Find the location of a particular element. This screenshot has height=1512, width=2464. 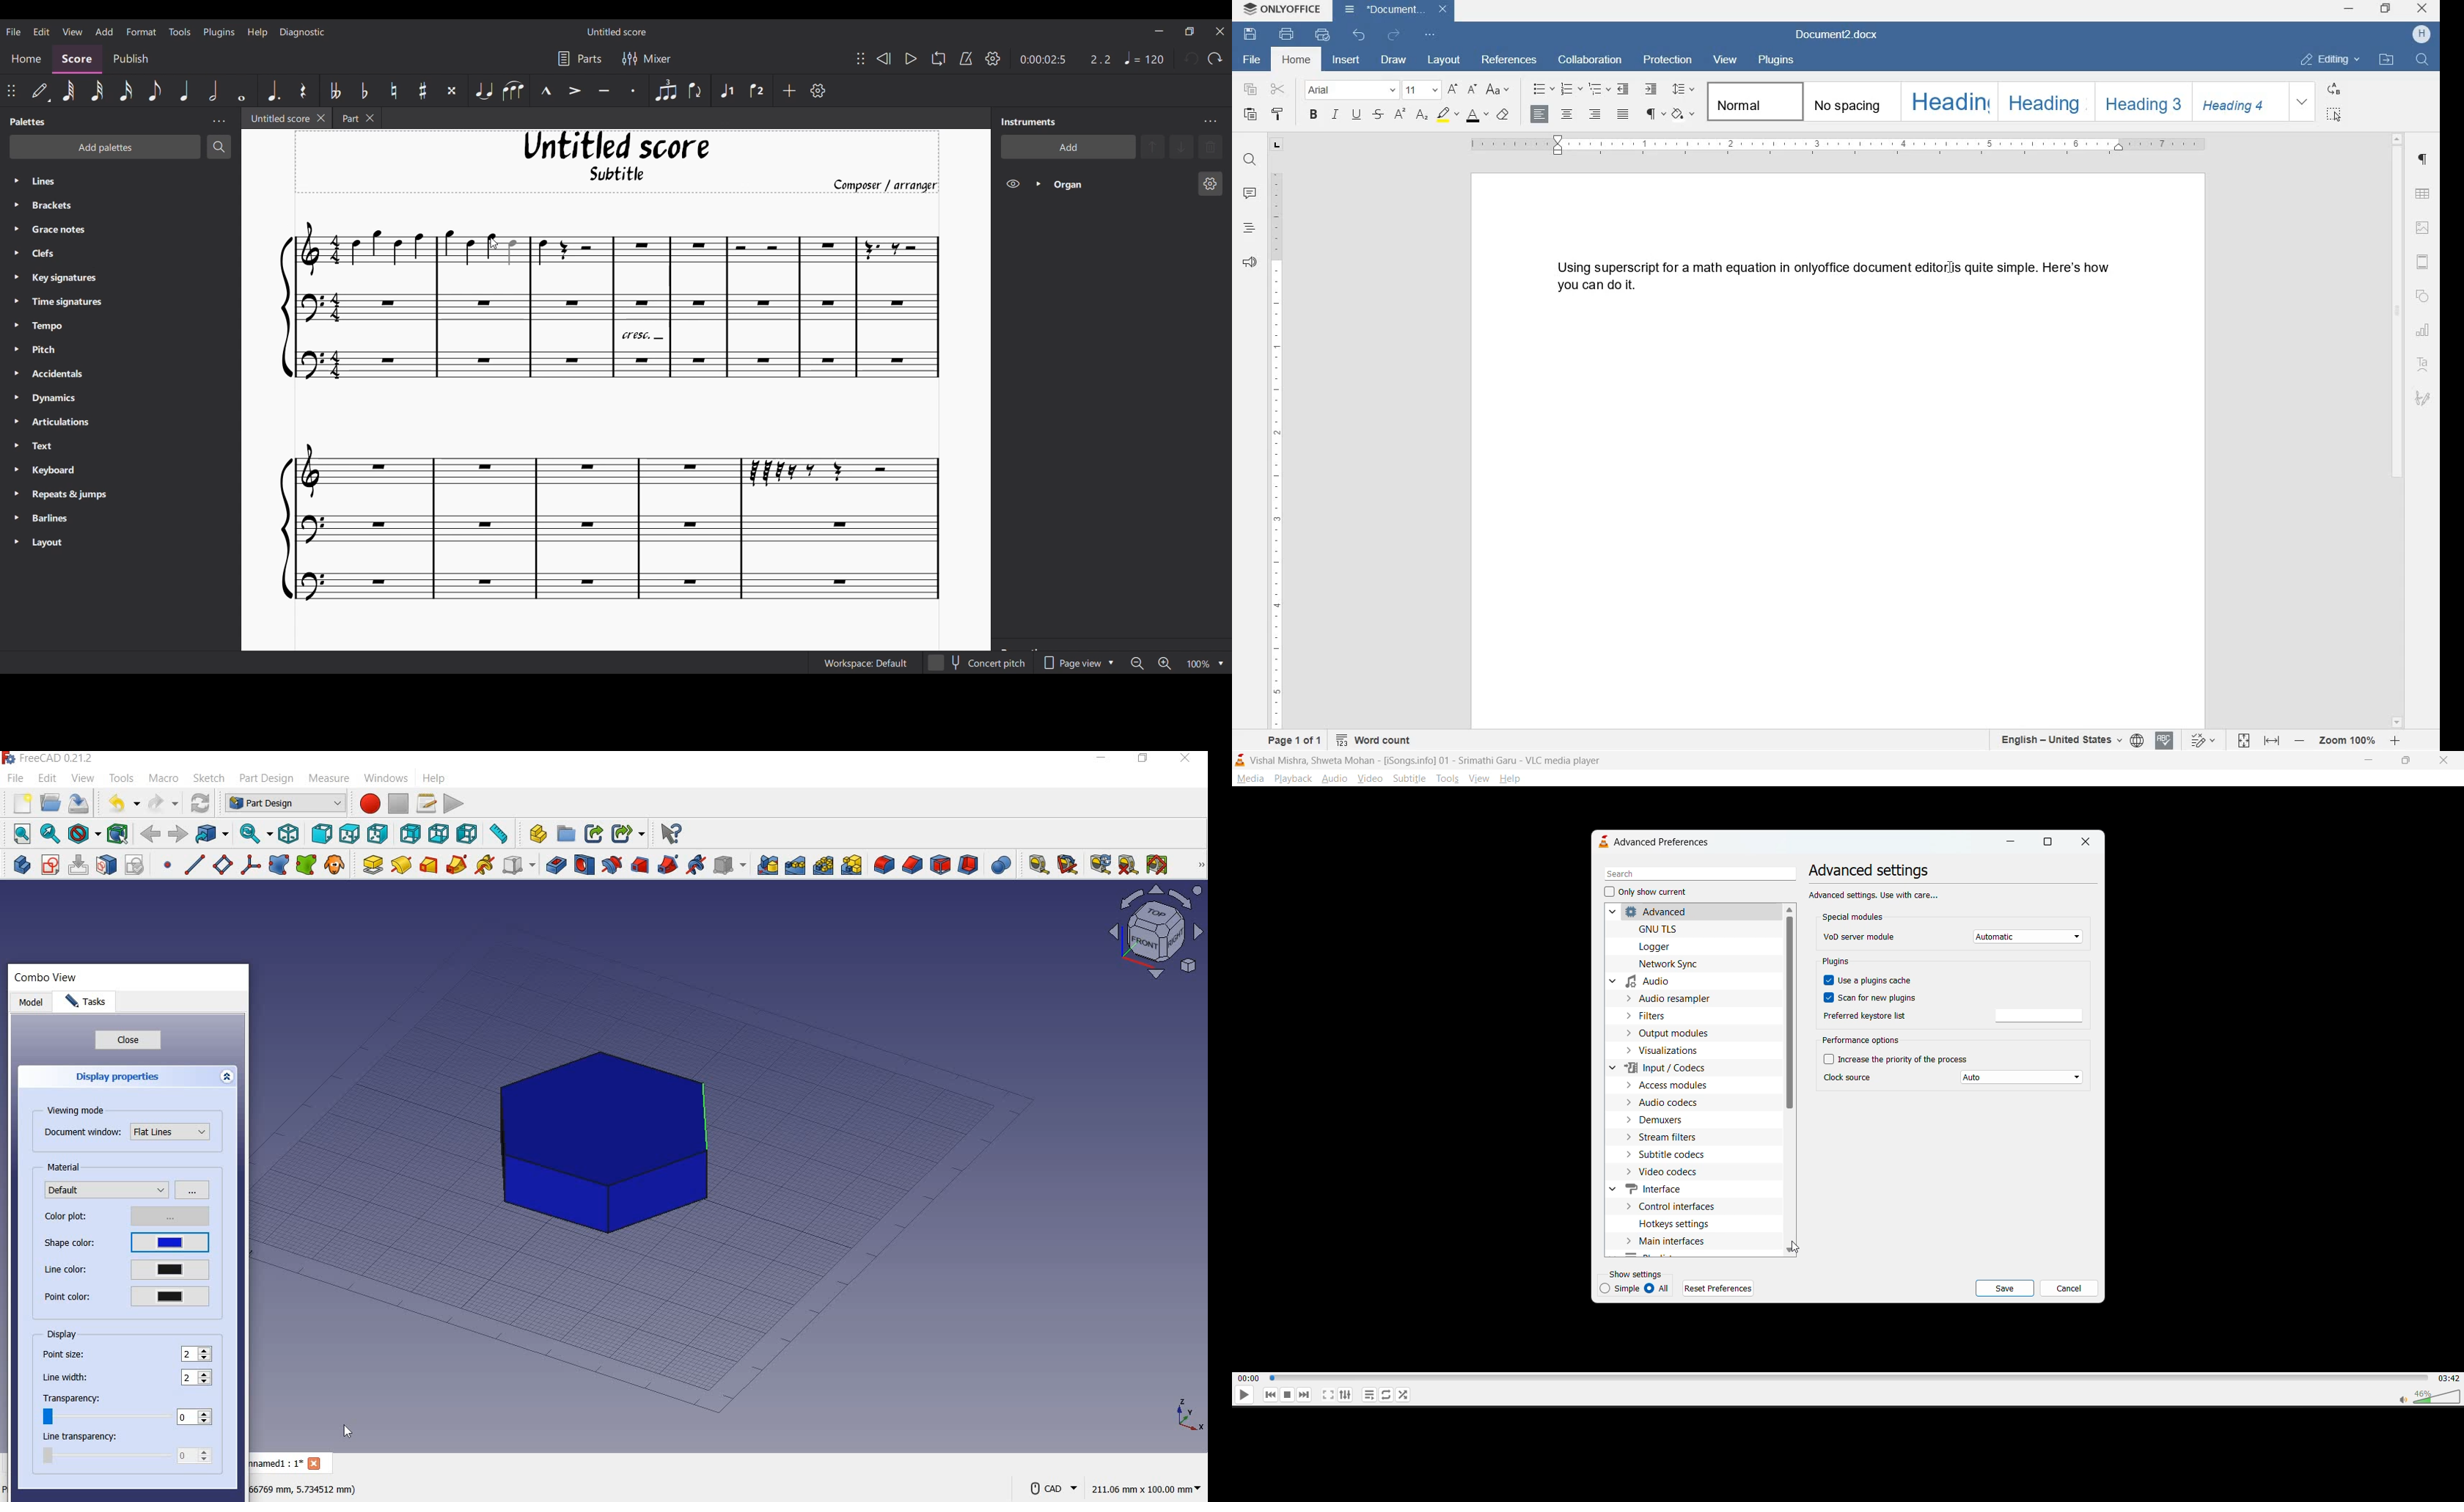

subtractive helix is located at coordinates (696, 866).